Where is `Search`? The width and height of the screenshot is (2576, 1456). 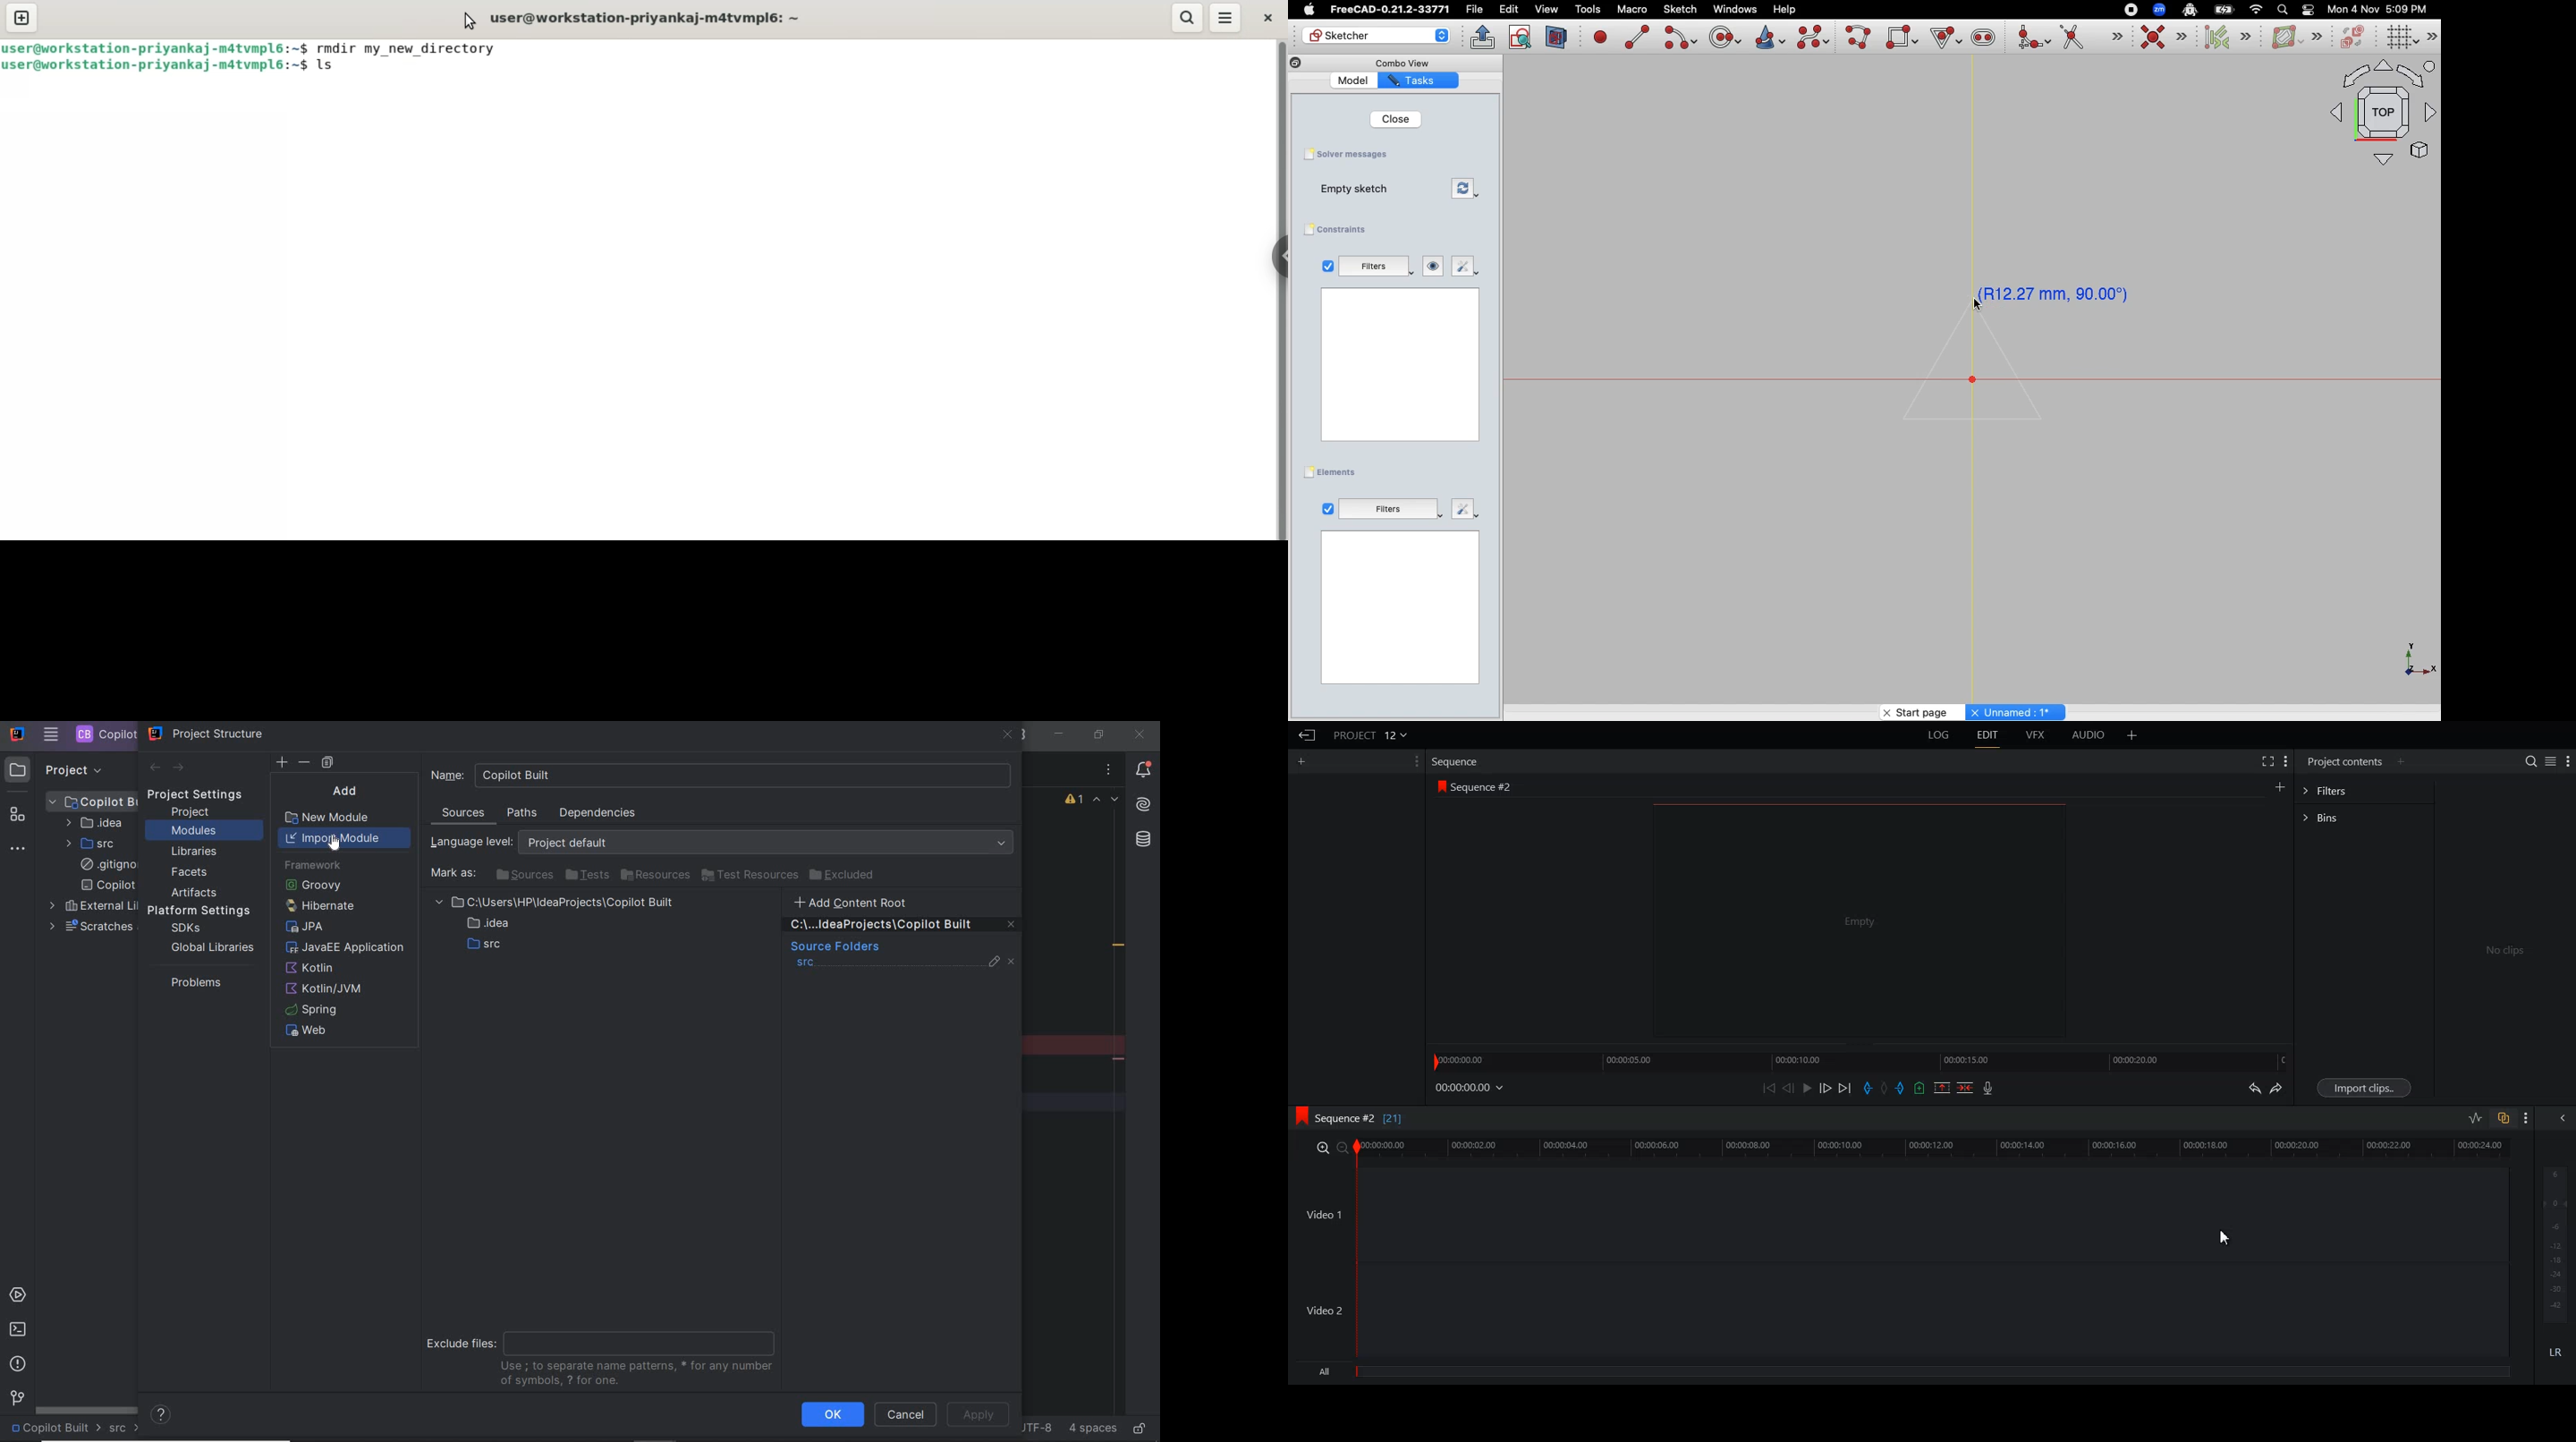 Search is located at coordinates (2525, 760).